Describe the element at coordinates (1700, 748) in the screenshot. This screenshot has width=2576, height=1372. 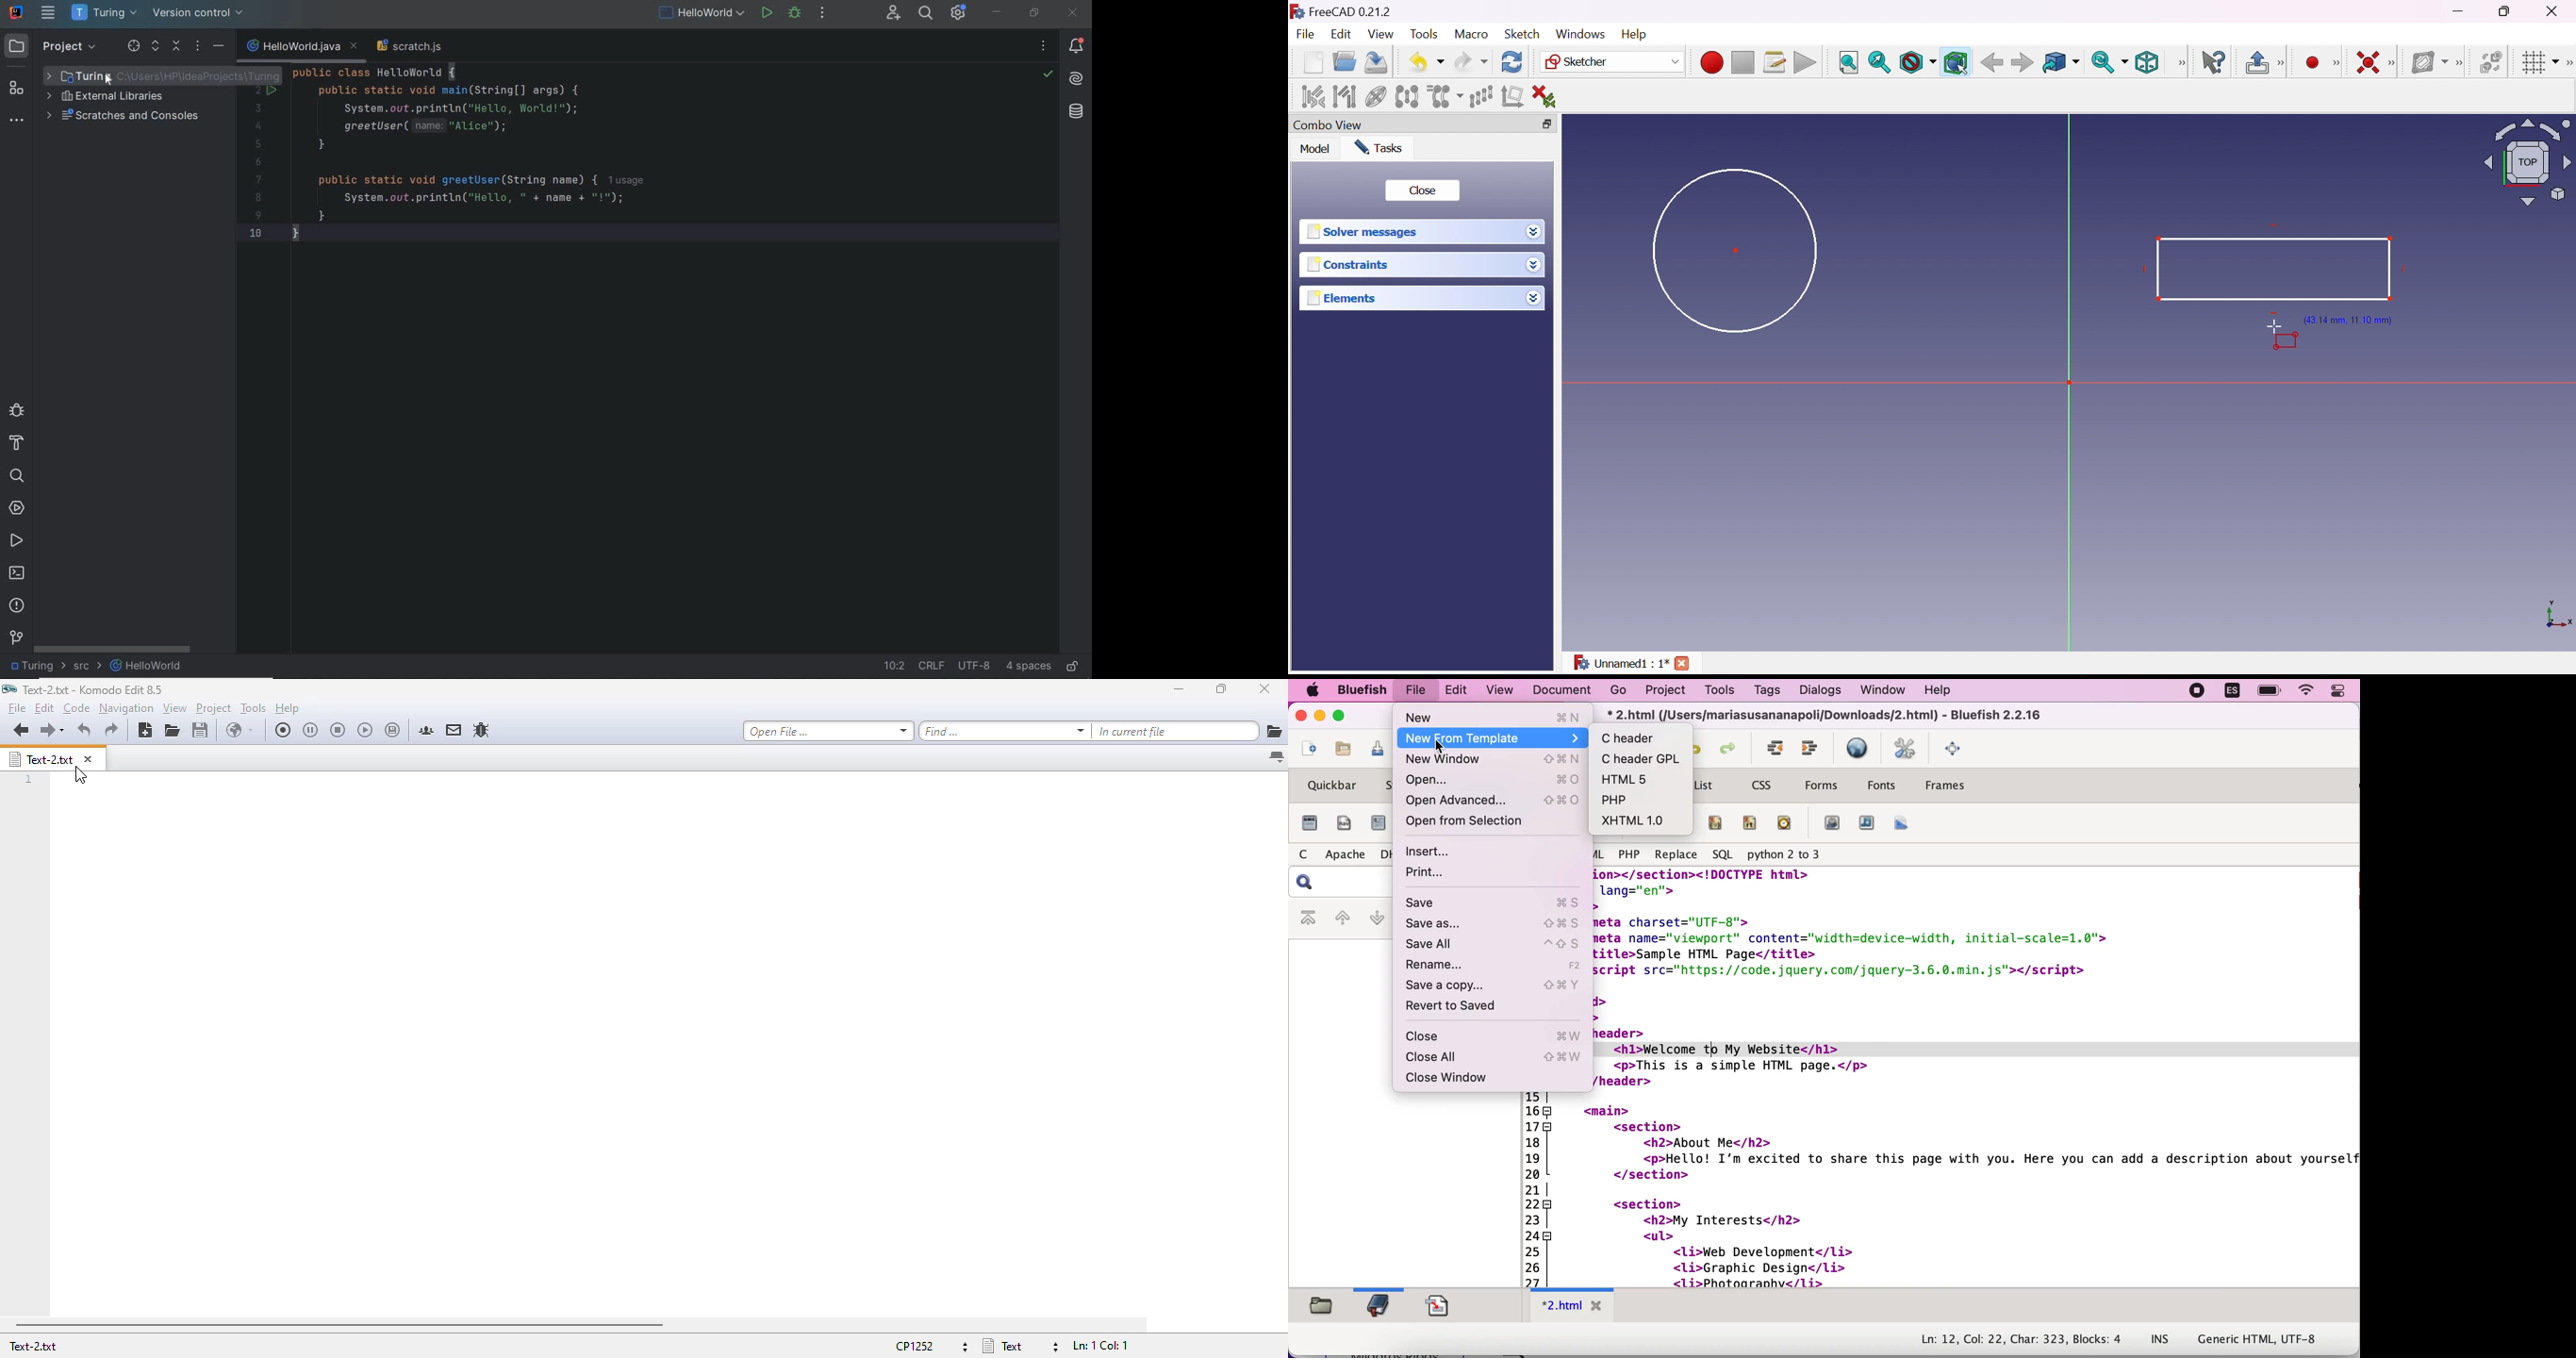
I see `undo` at that location.